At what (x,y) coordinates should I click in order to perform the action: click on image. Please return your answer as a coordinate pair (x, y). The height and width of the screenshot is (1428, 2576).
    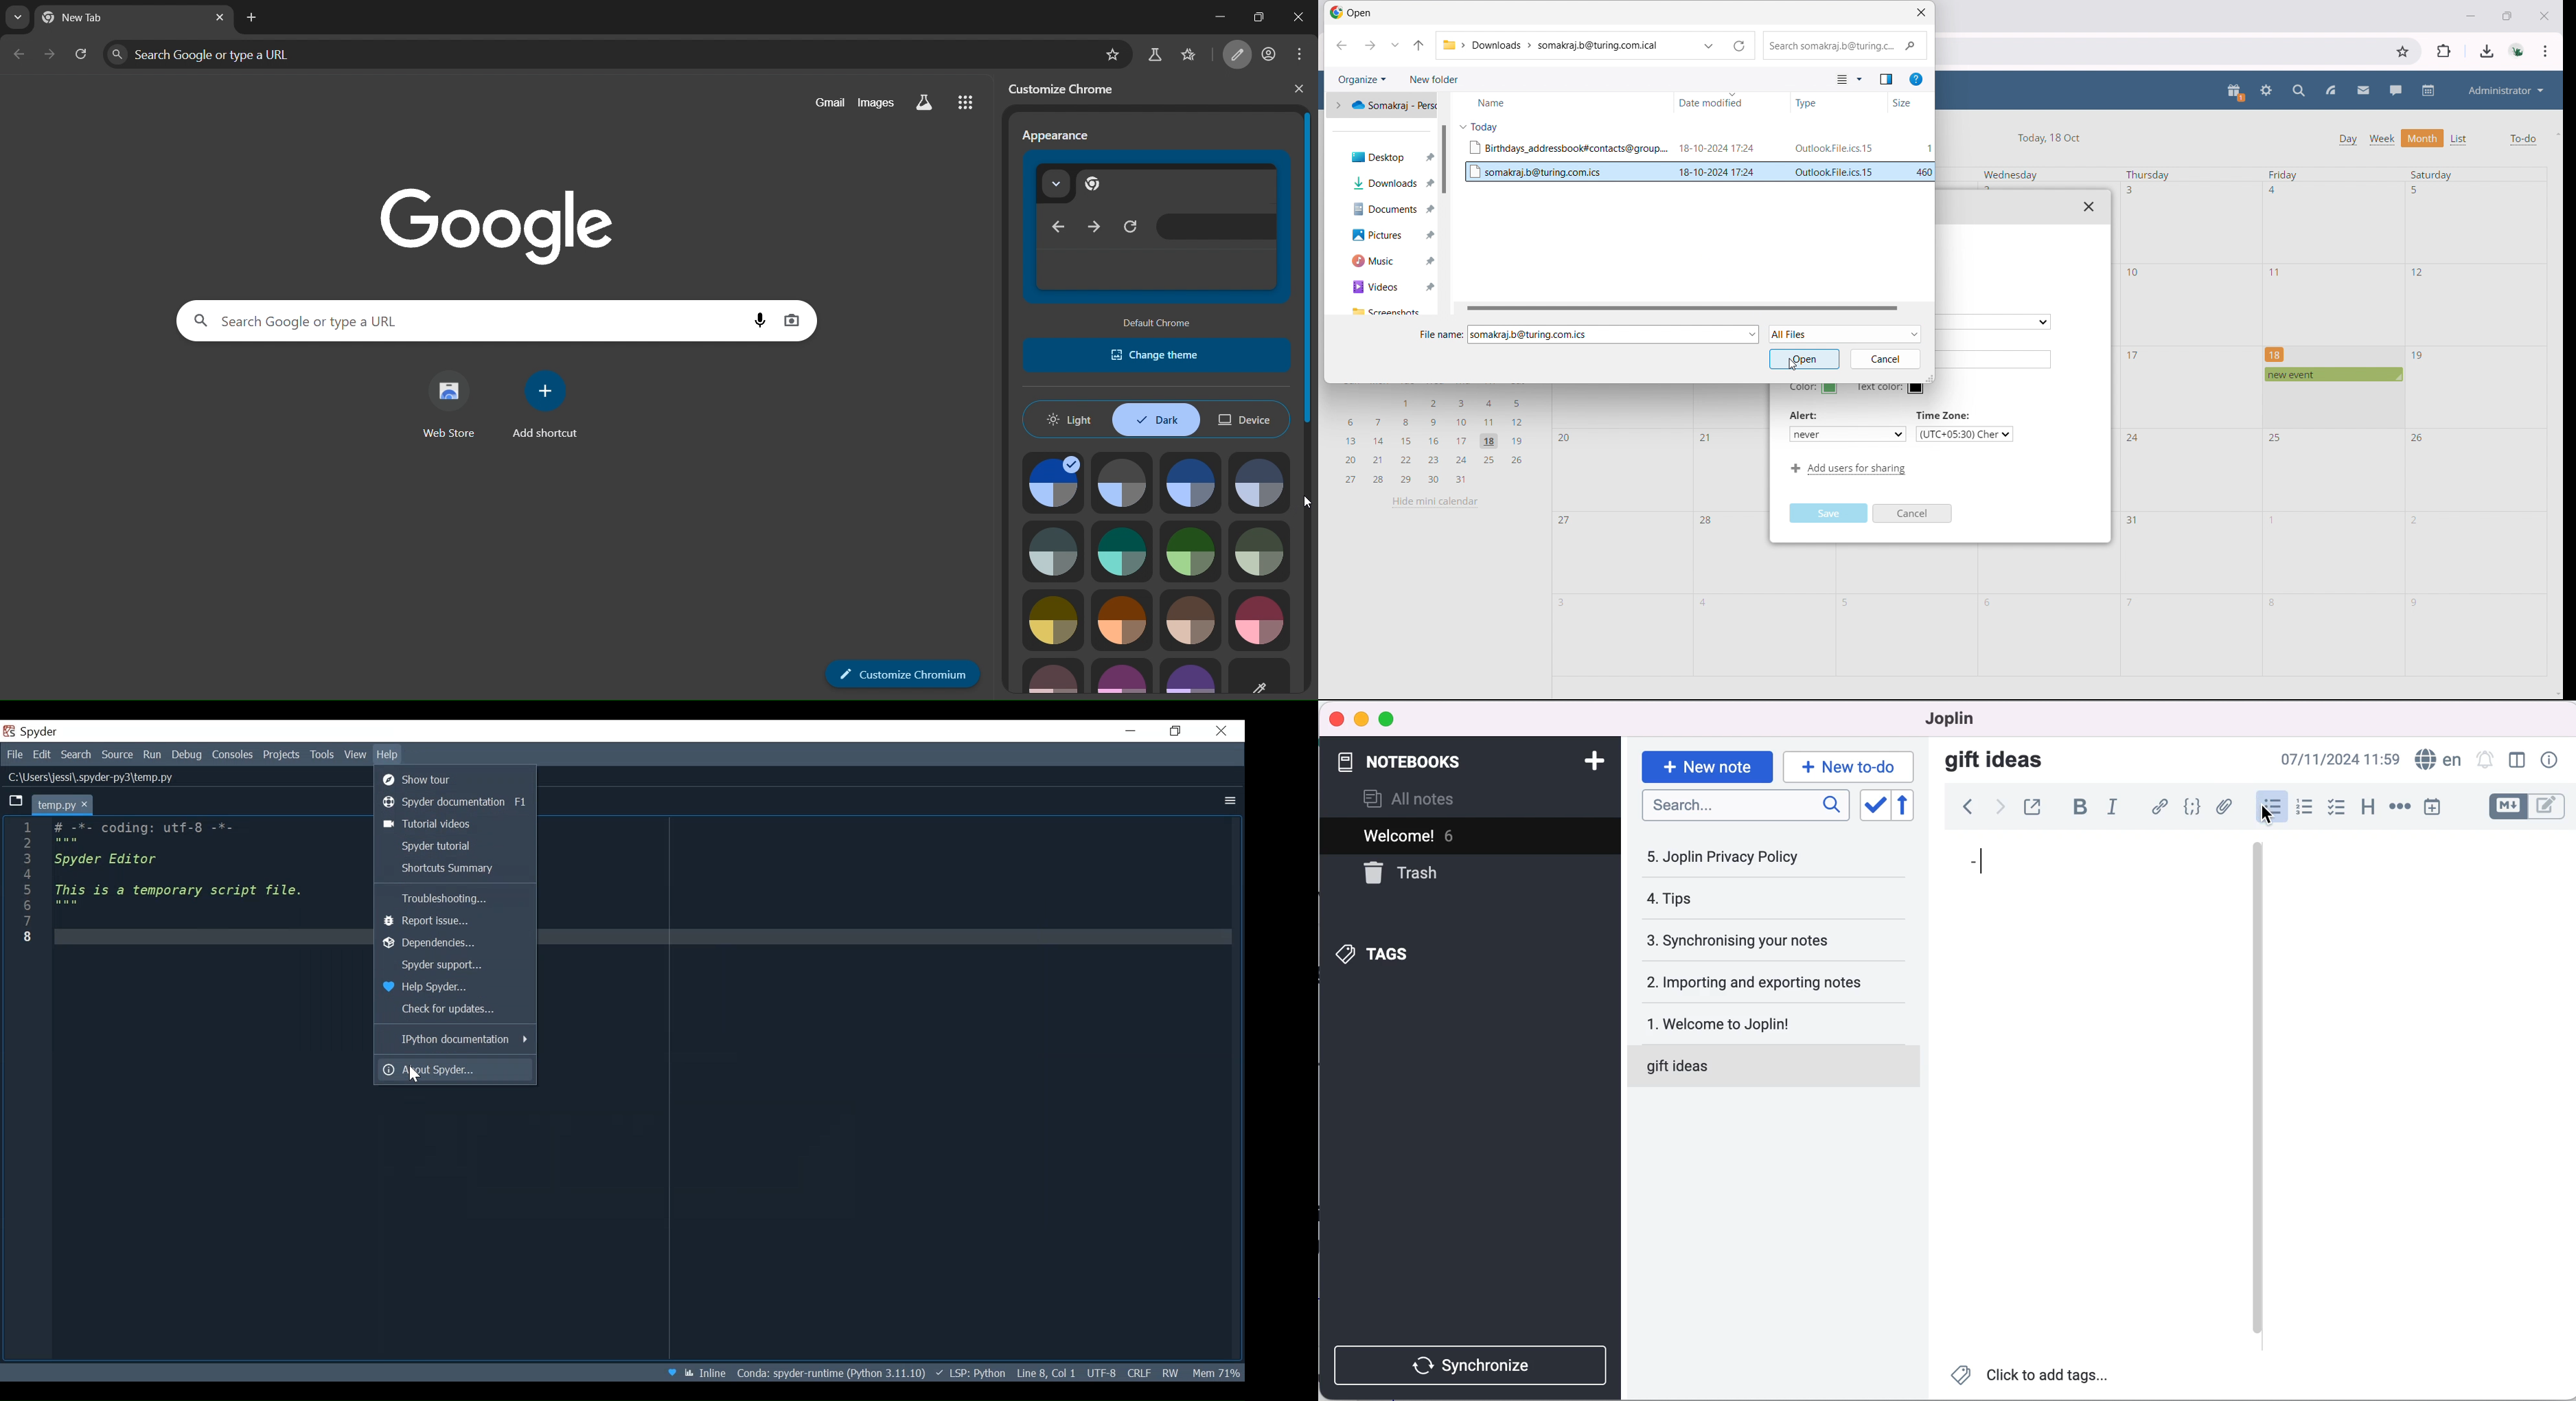
    Looking at the image, I should click on (1123, 622).